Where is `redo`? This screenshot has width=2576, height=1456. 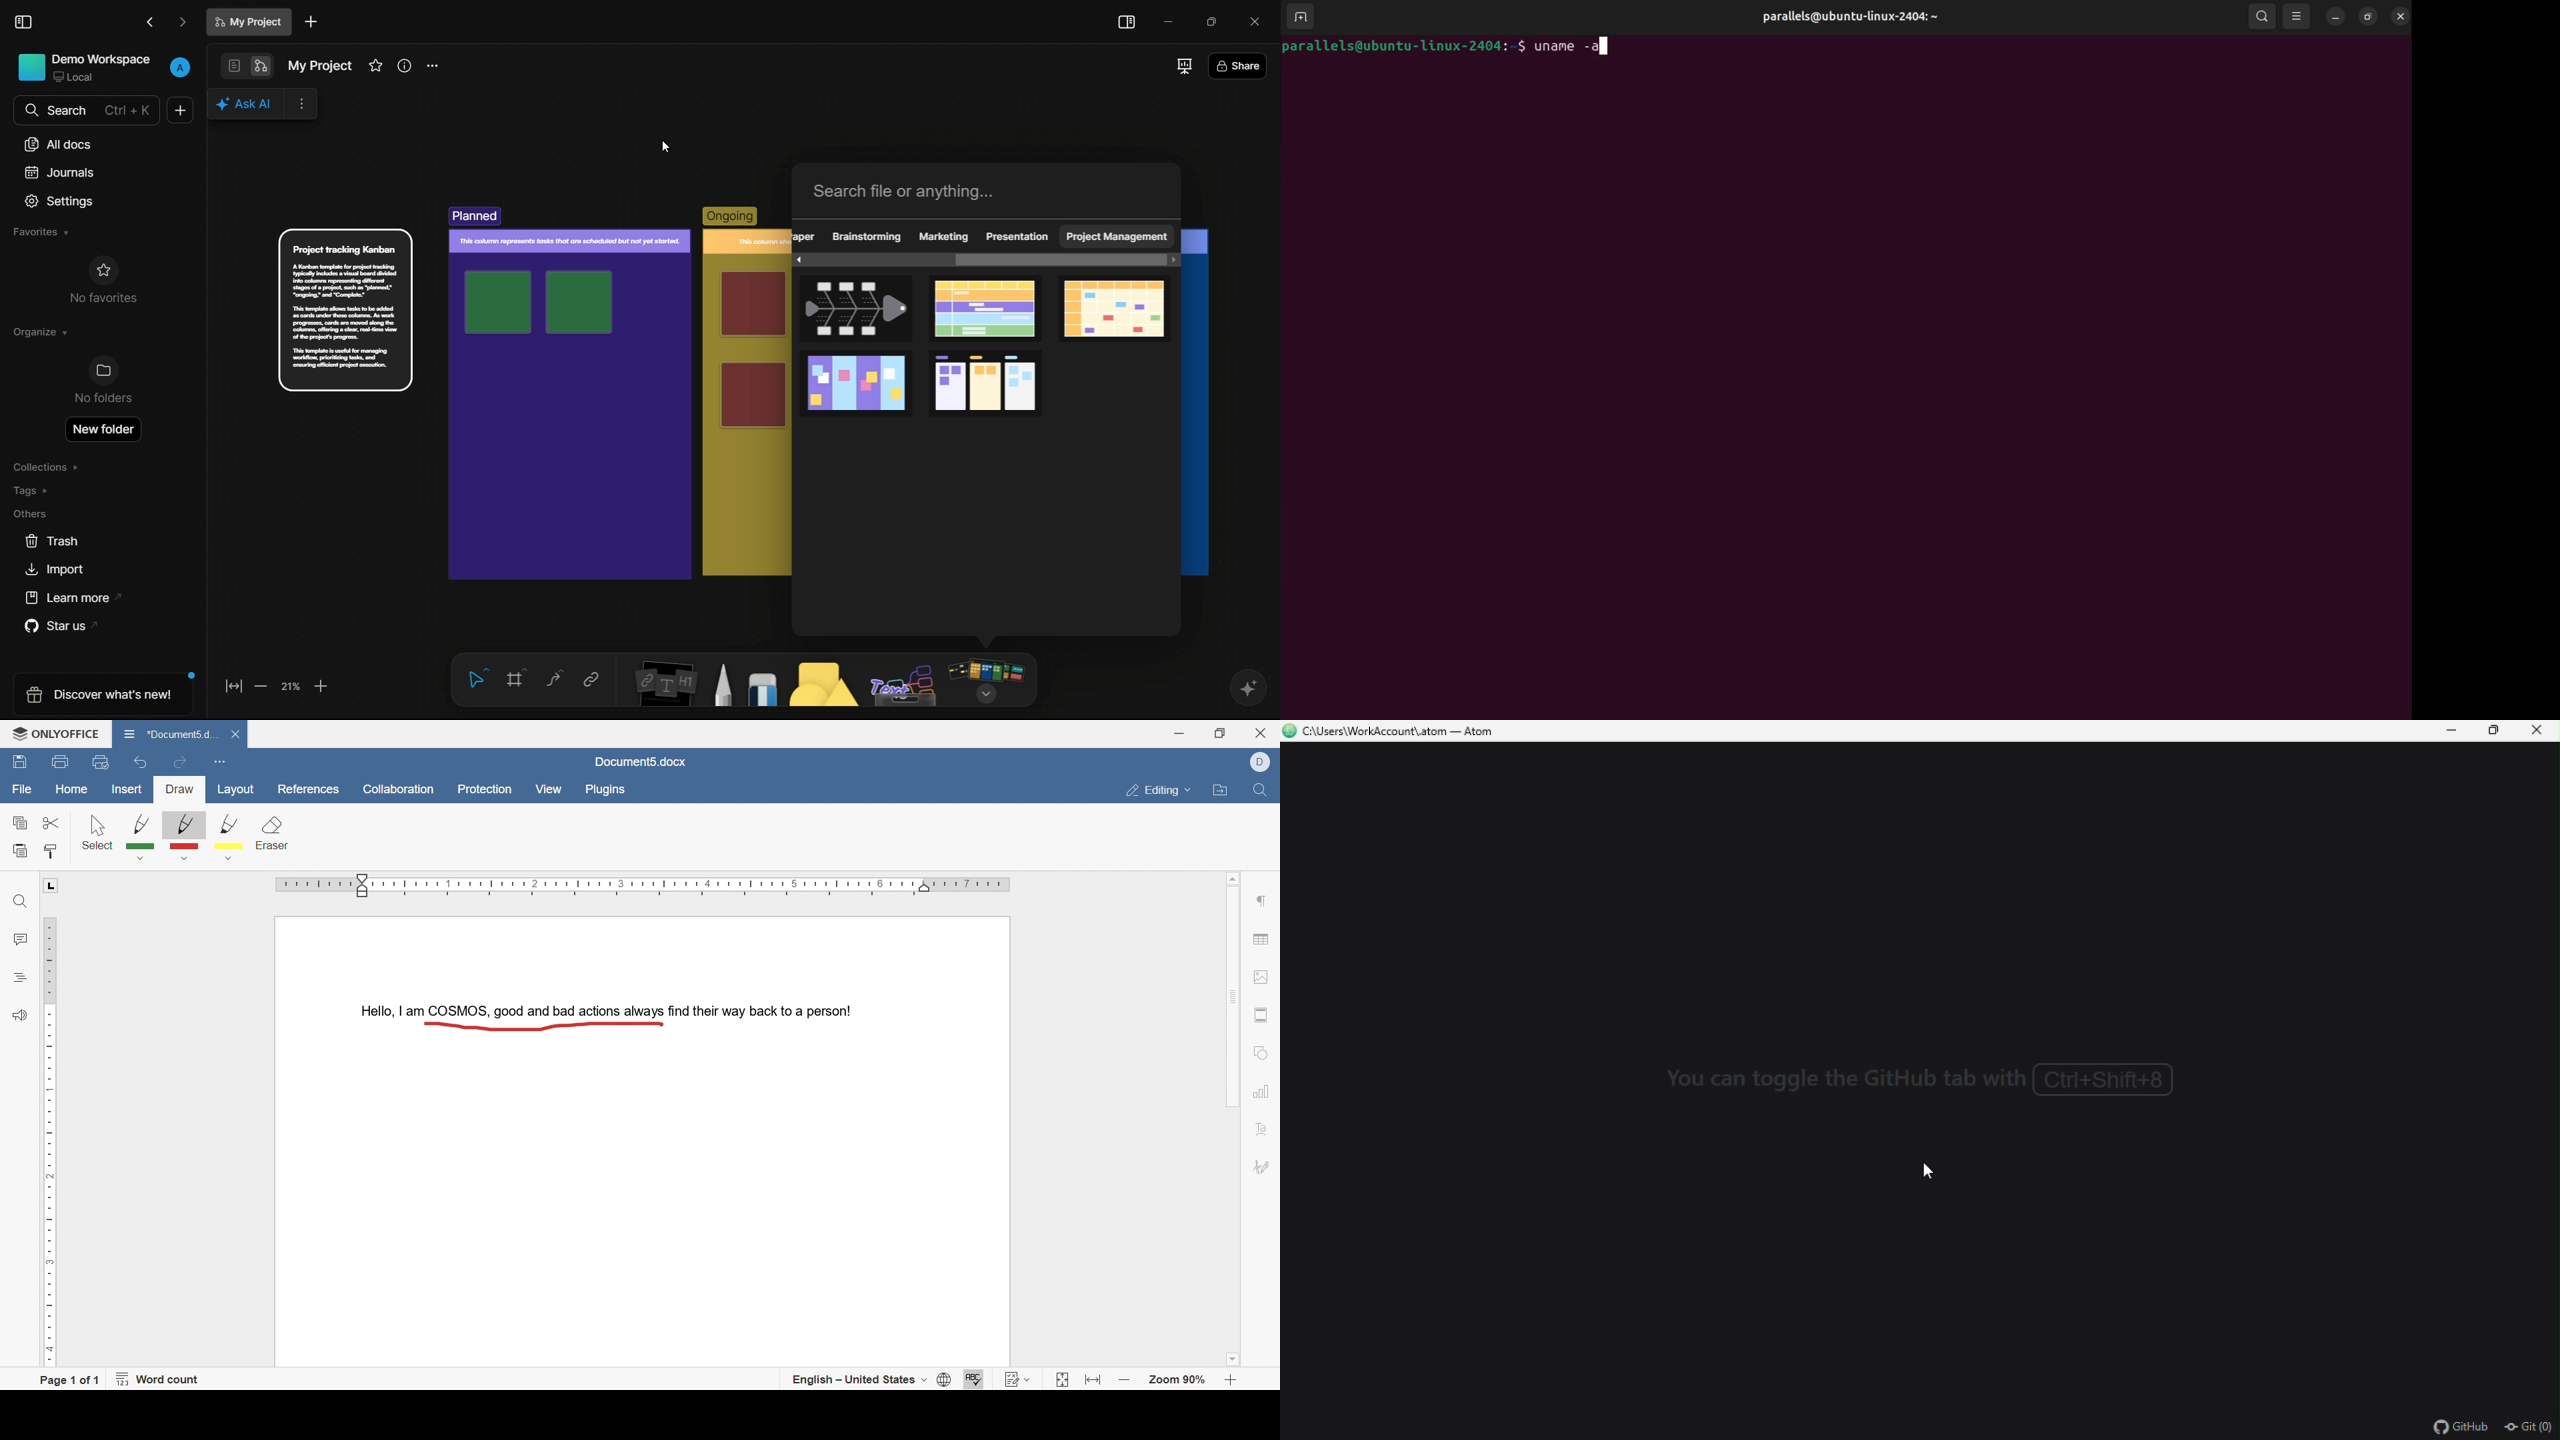
redo is located at coordinates (180, 759).